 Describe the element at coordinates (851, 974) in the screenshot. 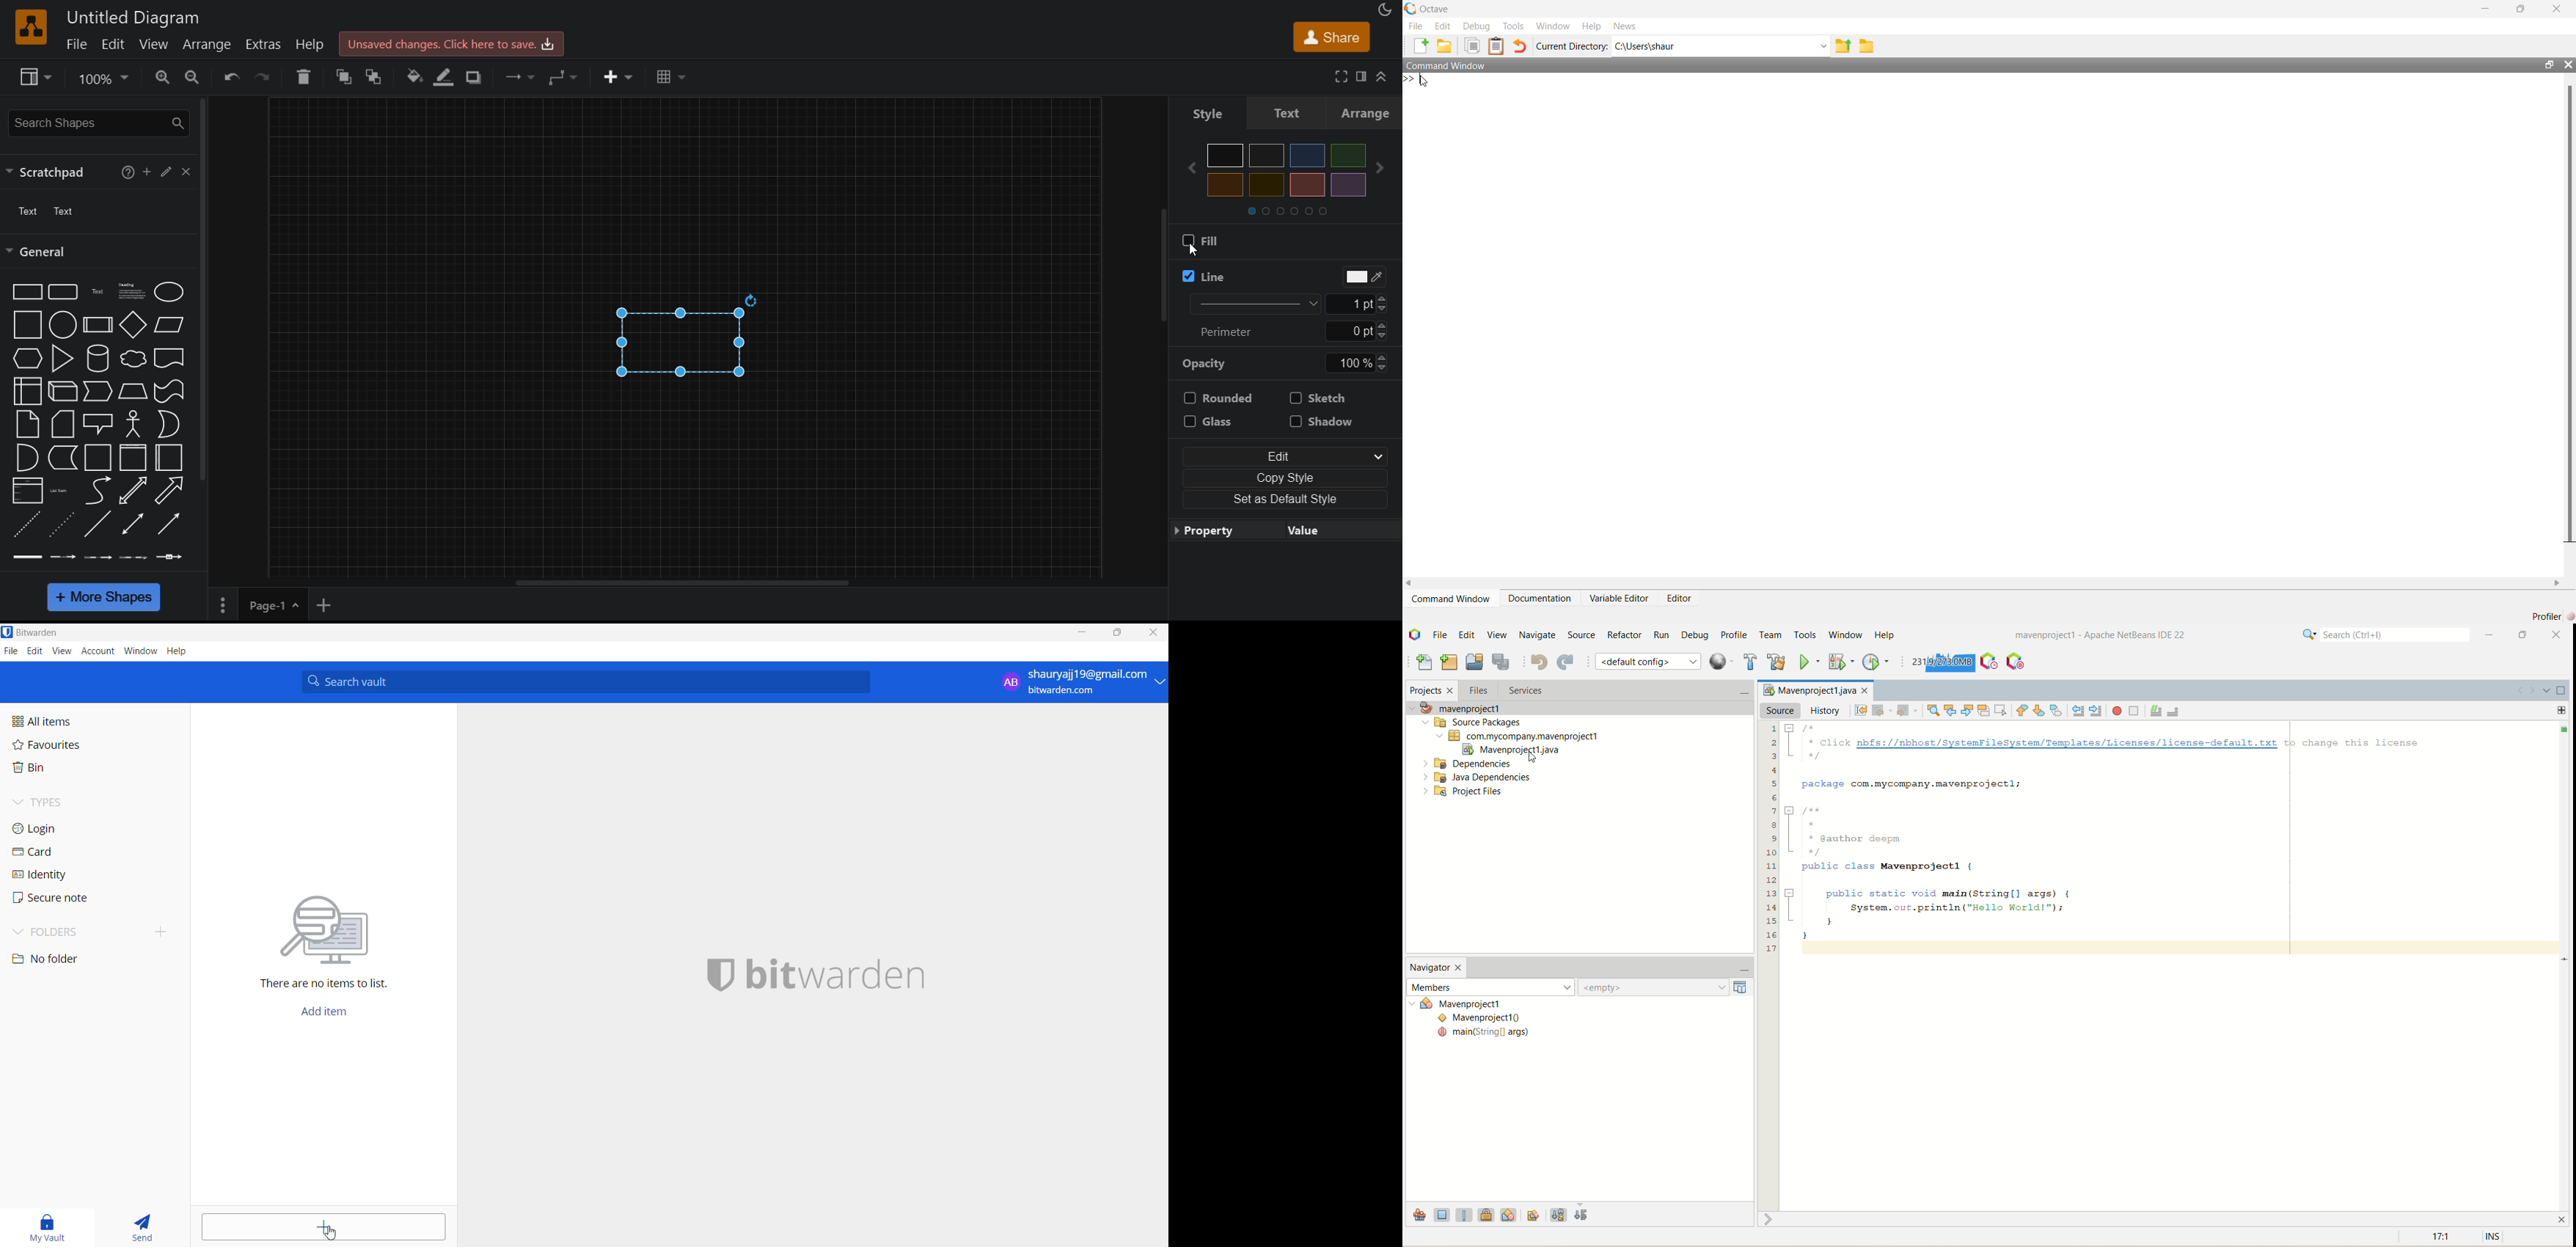

I see `application name ` at that location.